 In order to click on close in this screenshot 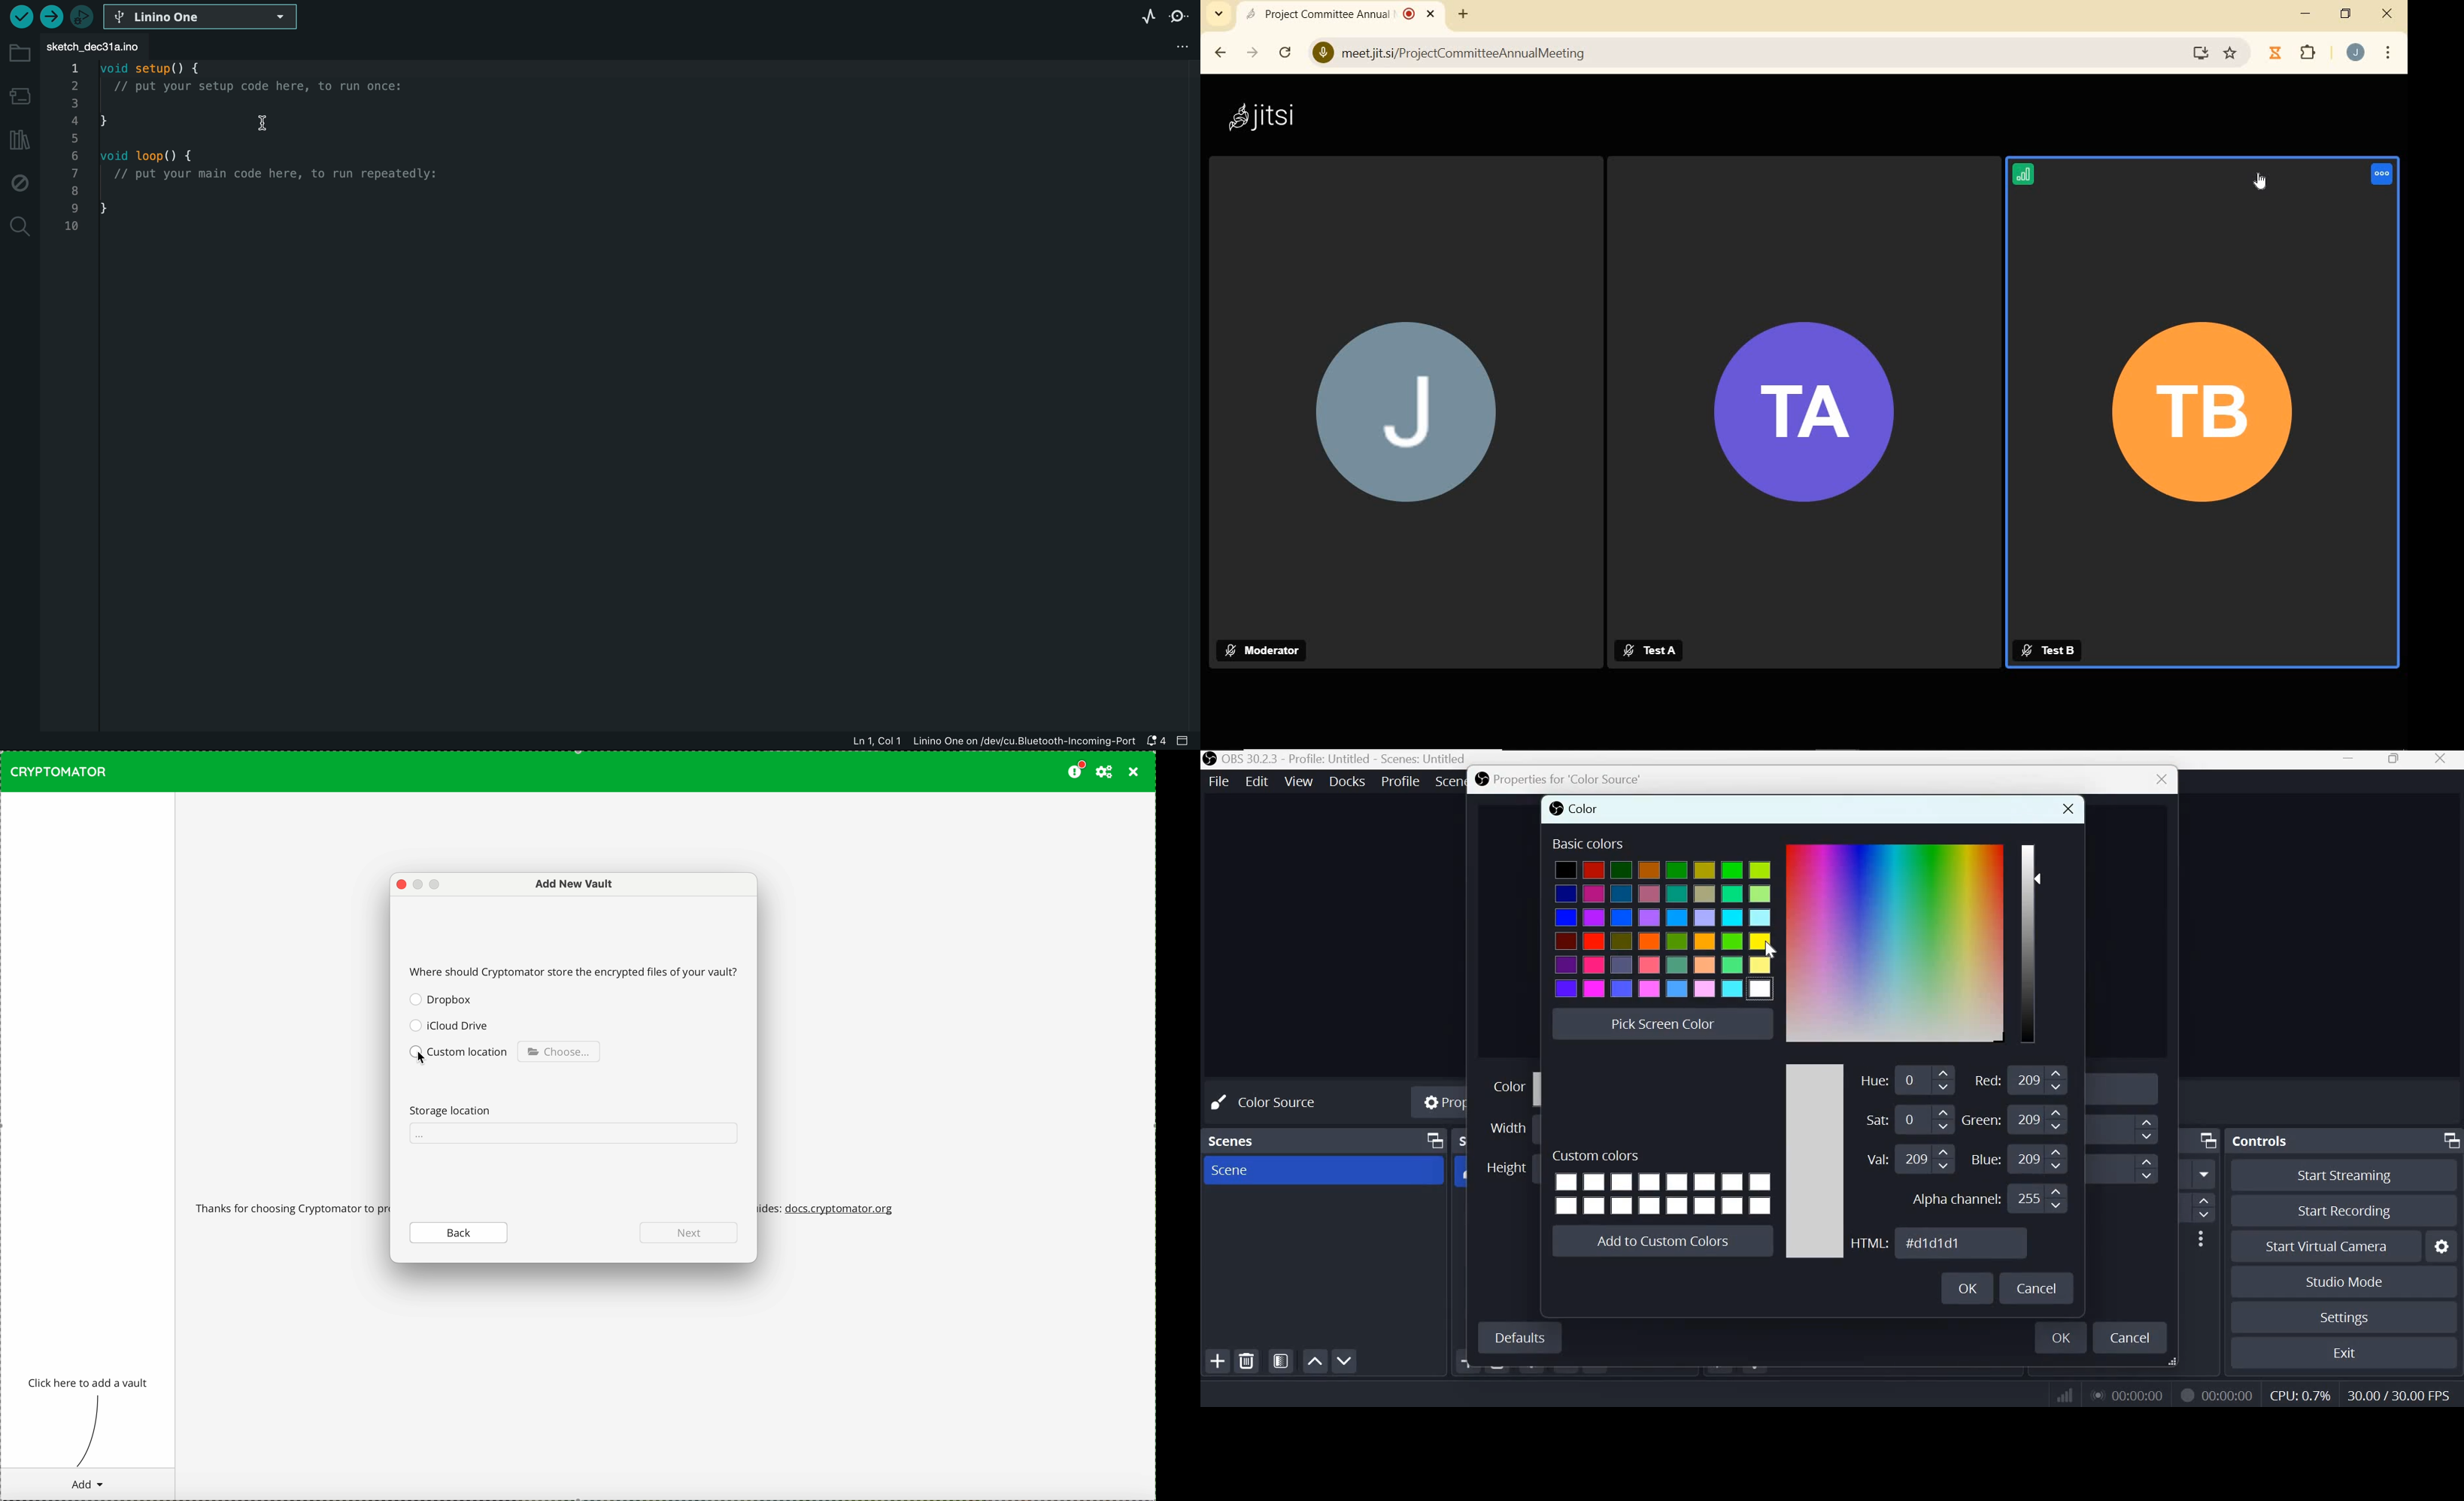, I will do `click(2066, 812)`.